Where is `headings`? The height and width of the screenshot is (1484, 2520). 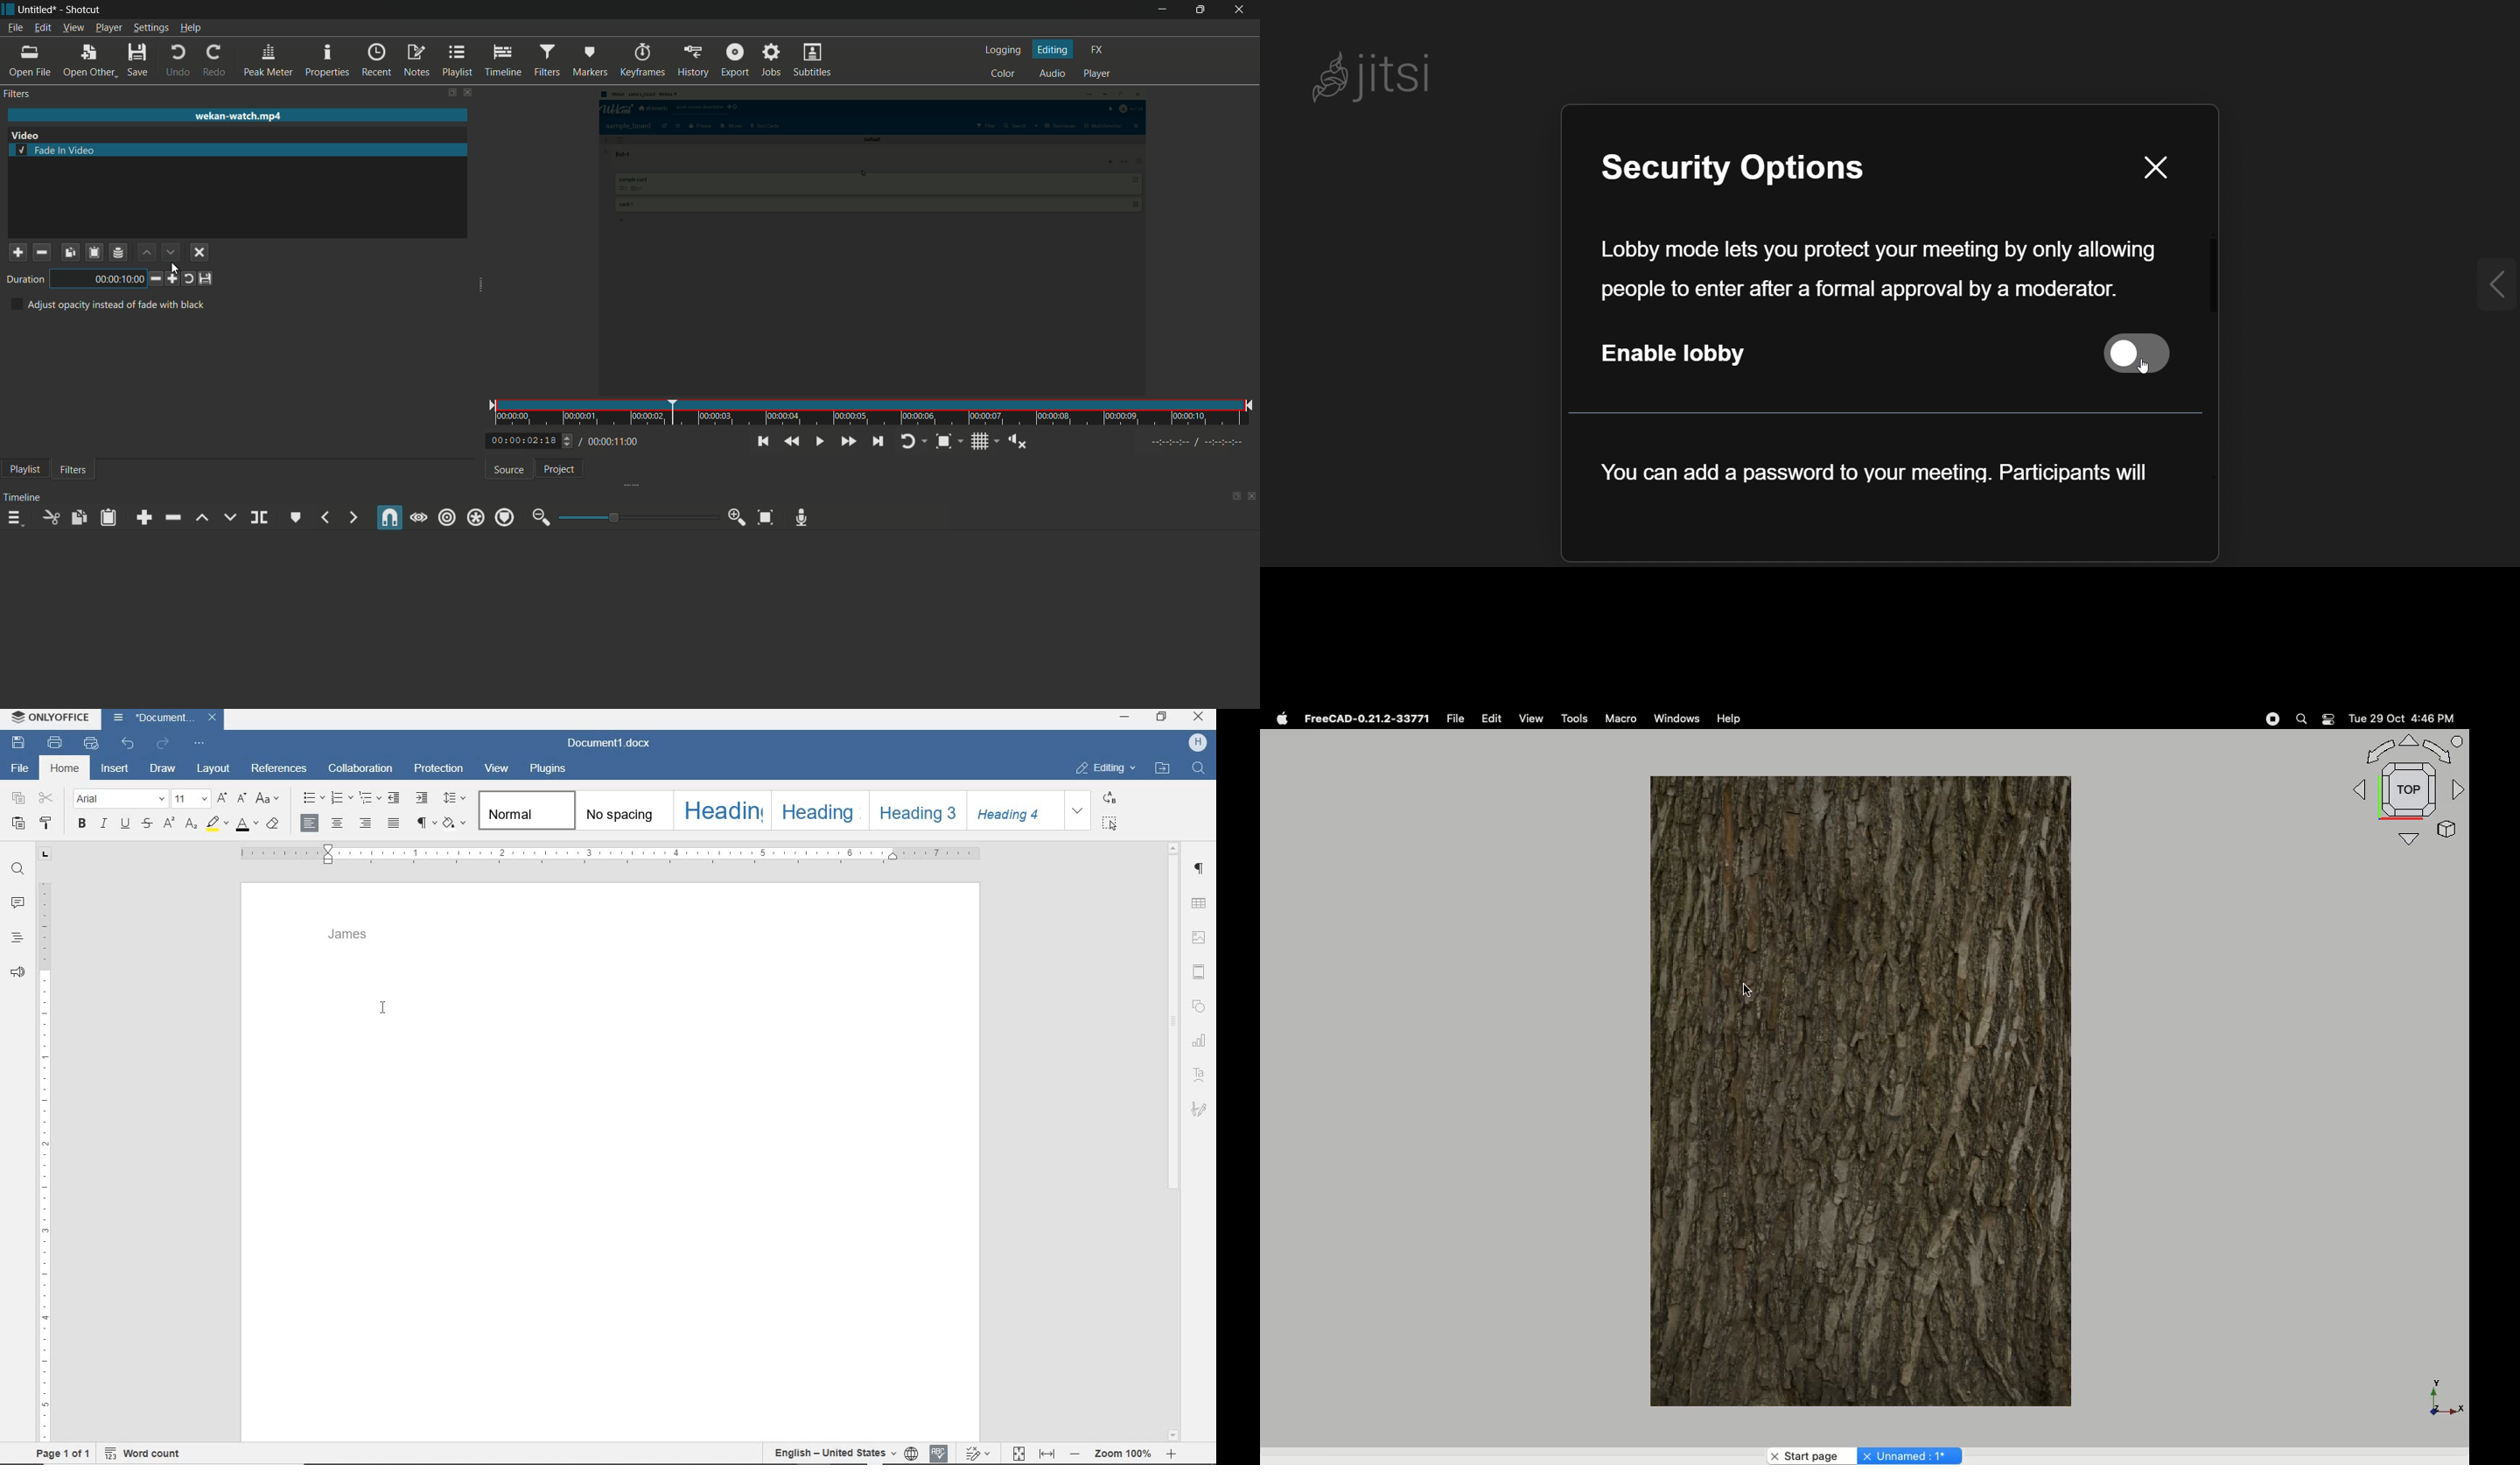 headings is located at coordinates (14, 937).